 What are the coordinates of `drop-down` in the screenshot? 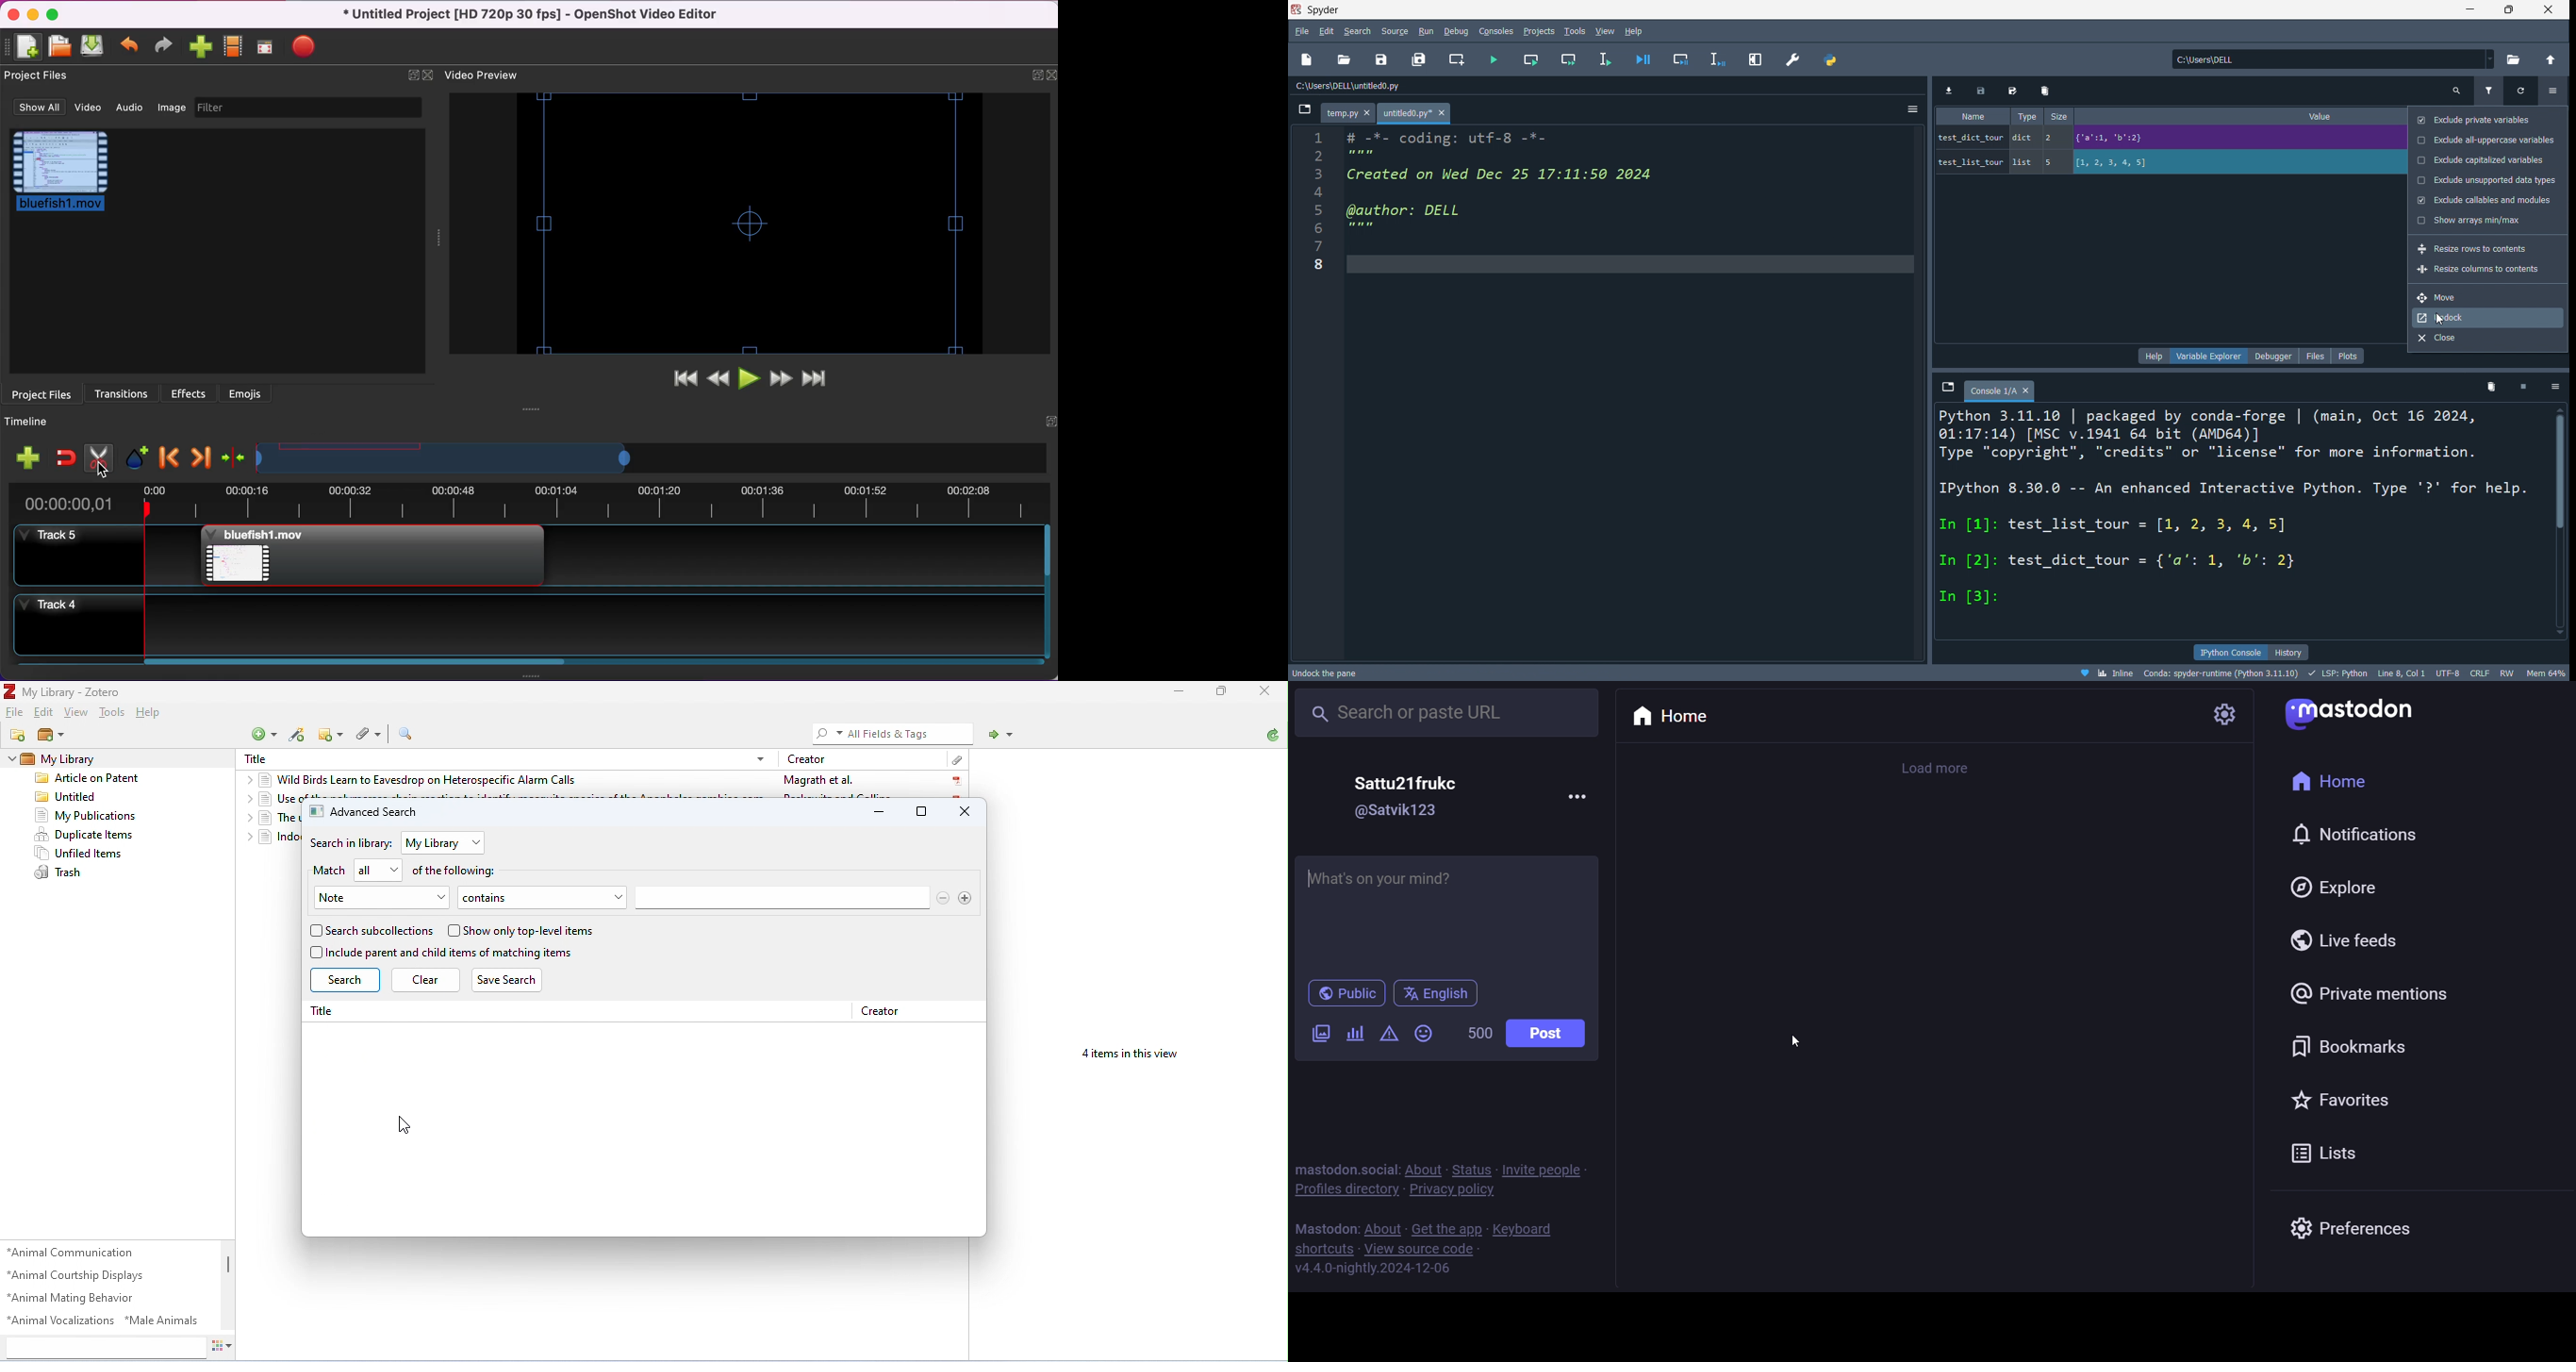 It's located at (244, 837).